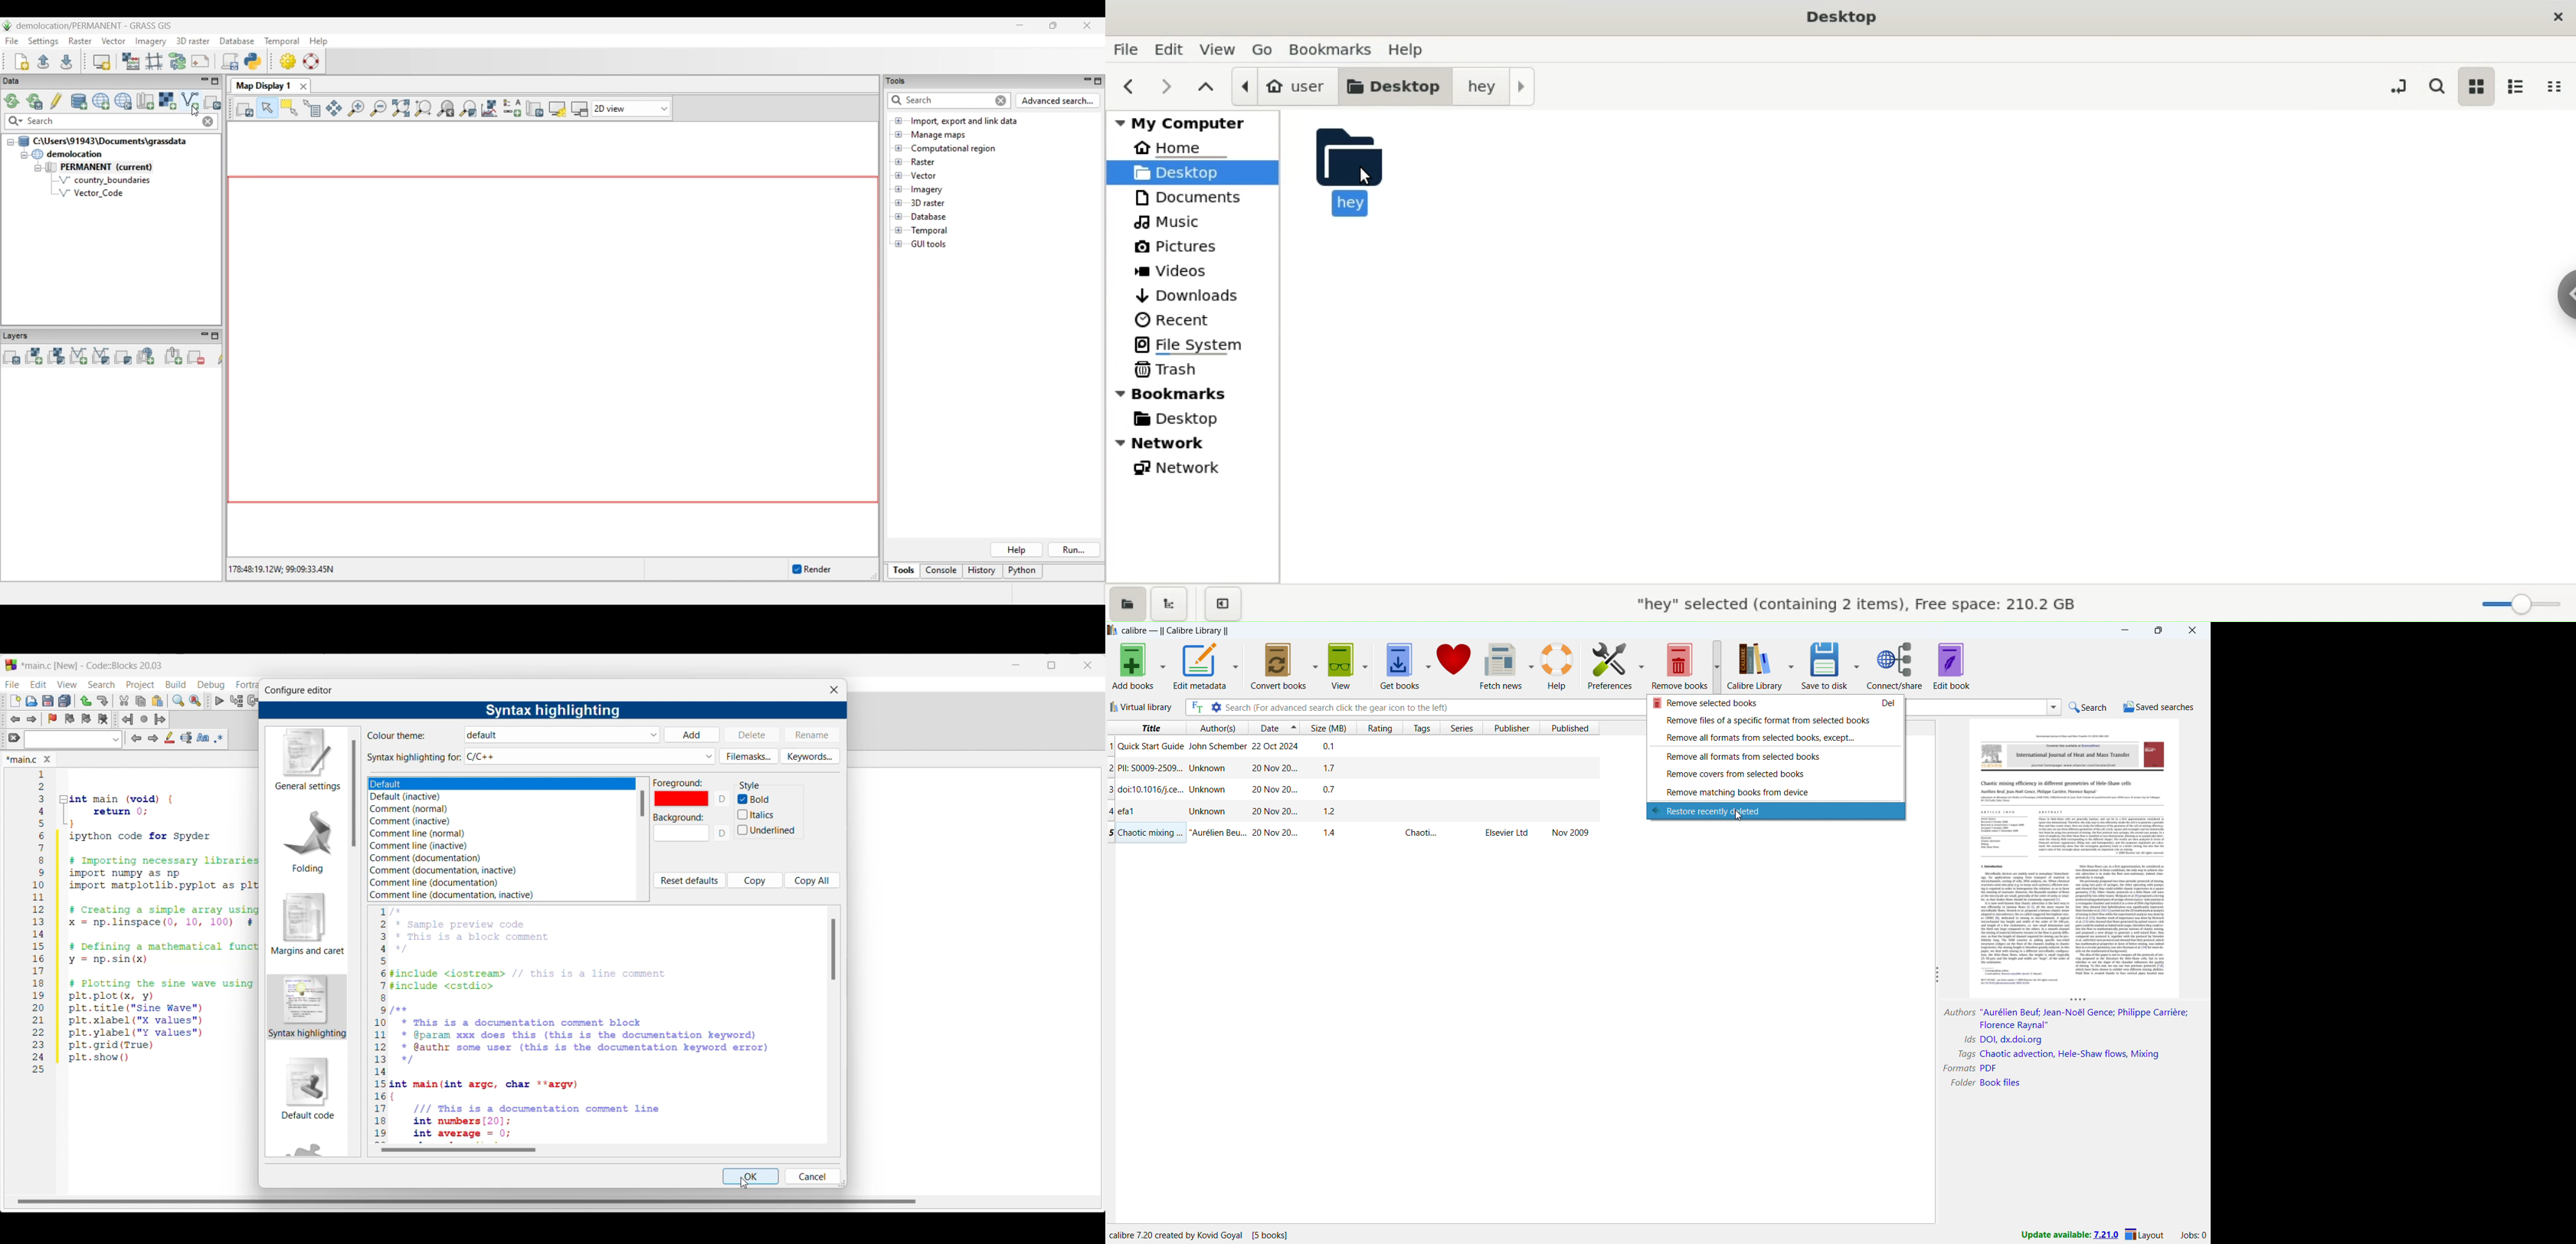 This screenshot has height=1260, width=2576. Describe the element at coordinates (1176, 631) in the screenshot. I see `title` at that location.